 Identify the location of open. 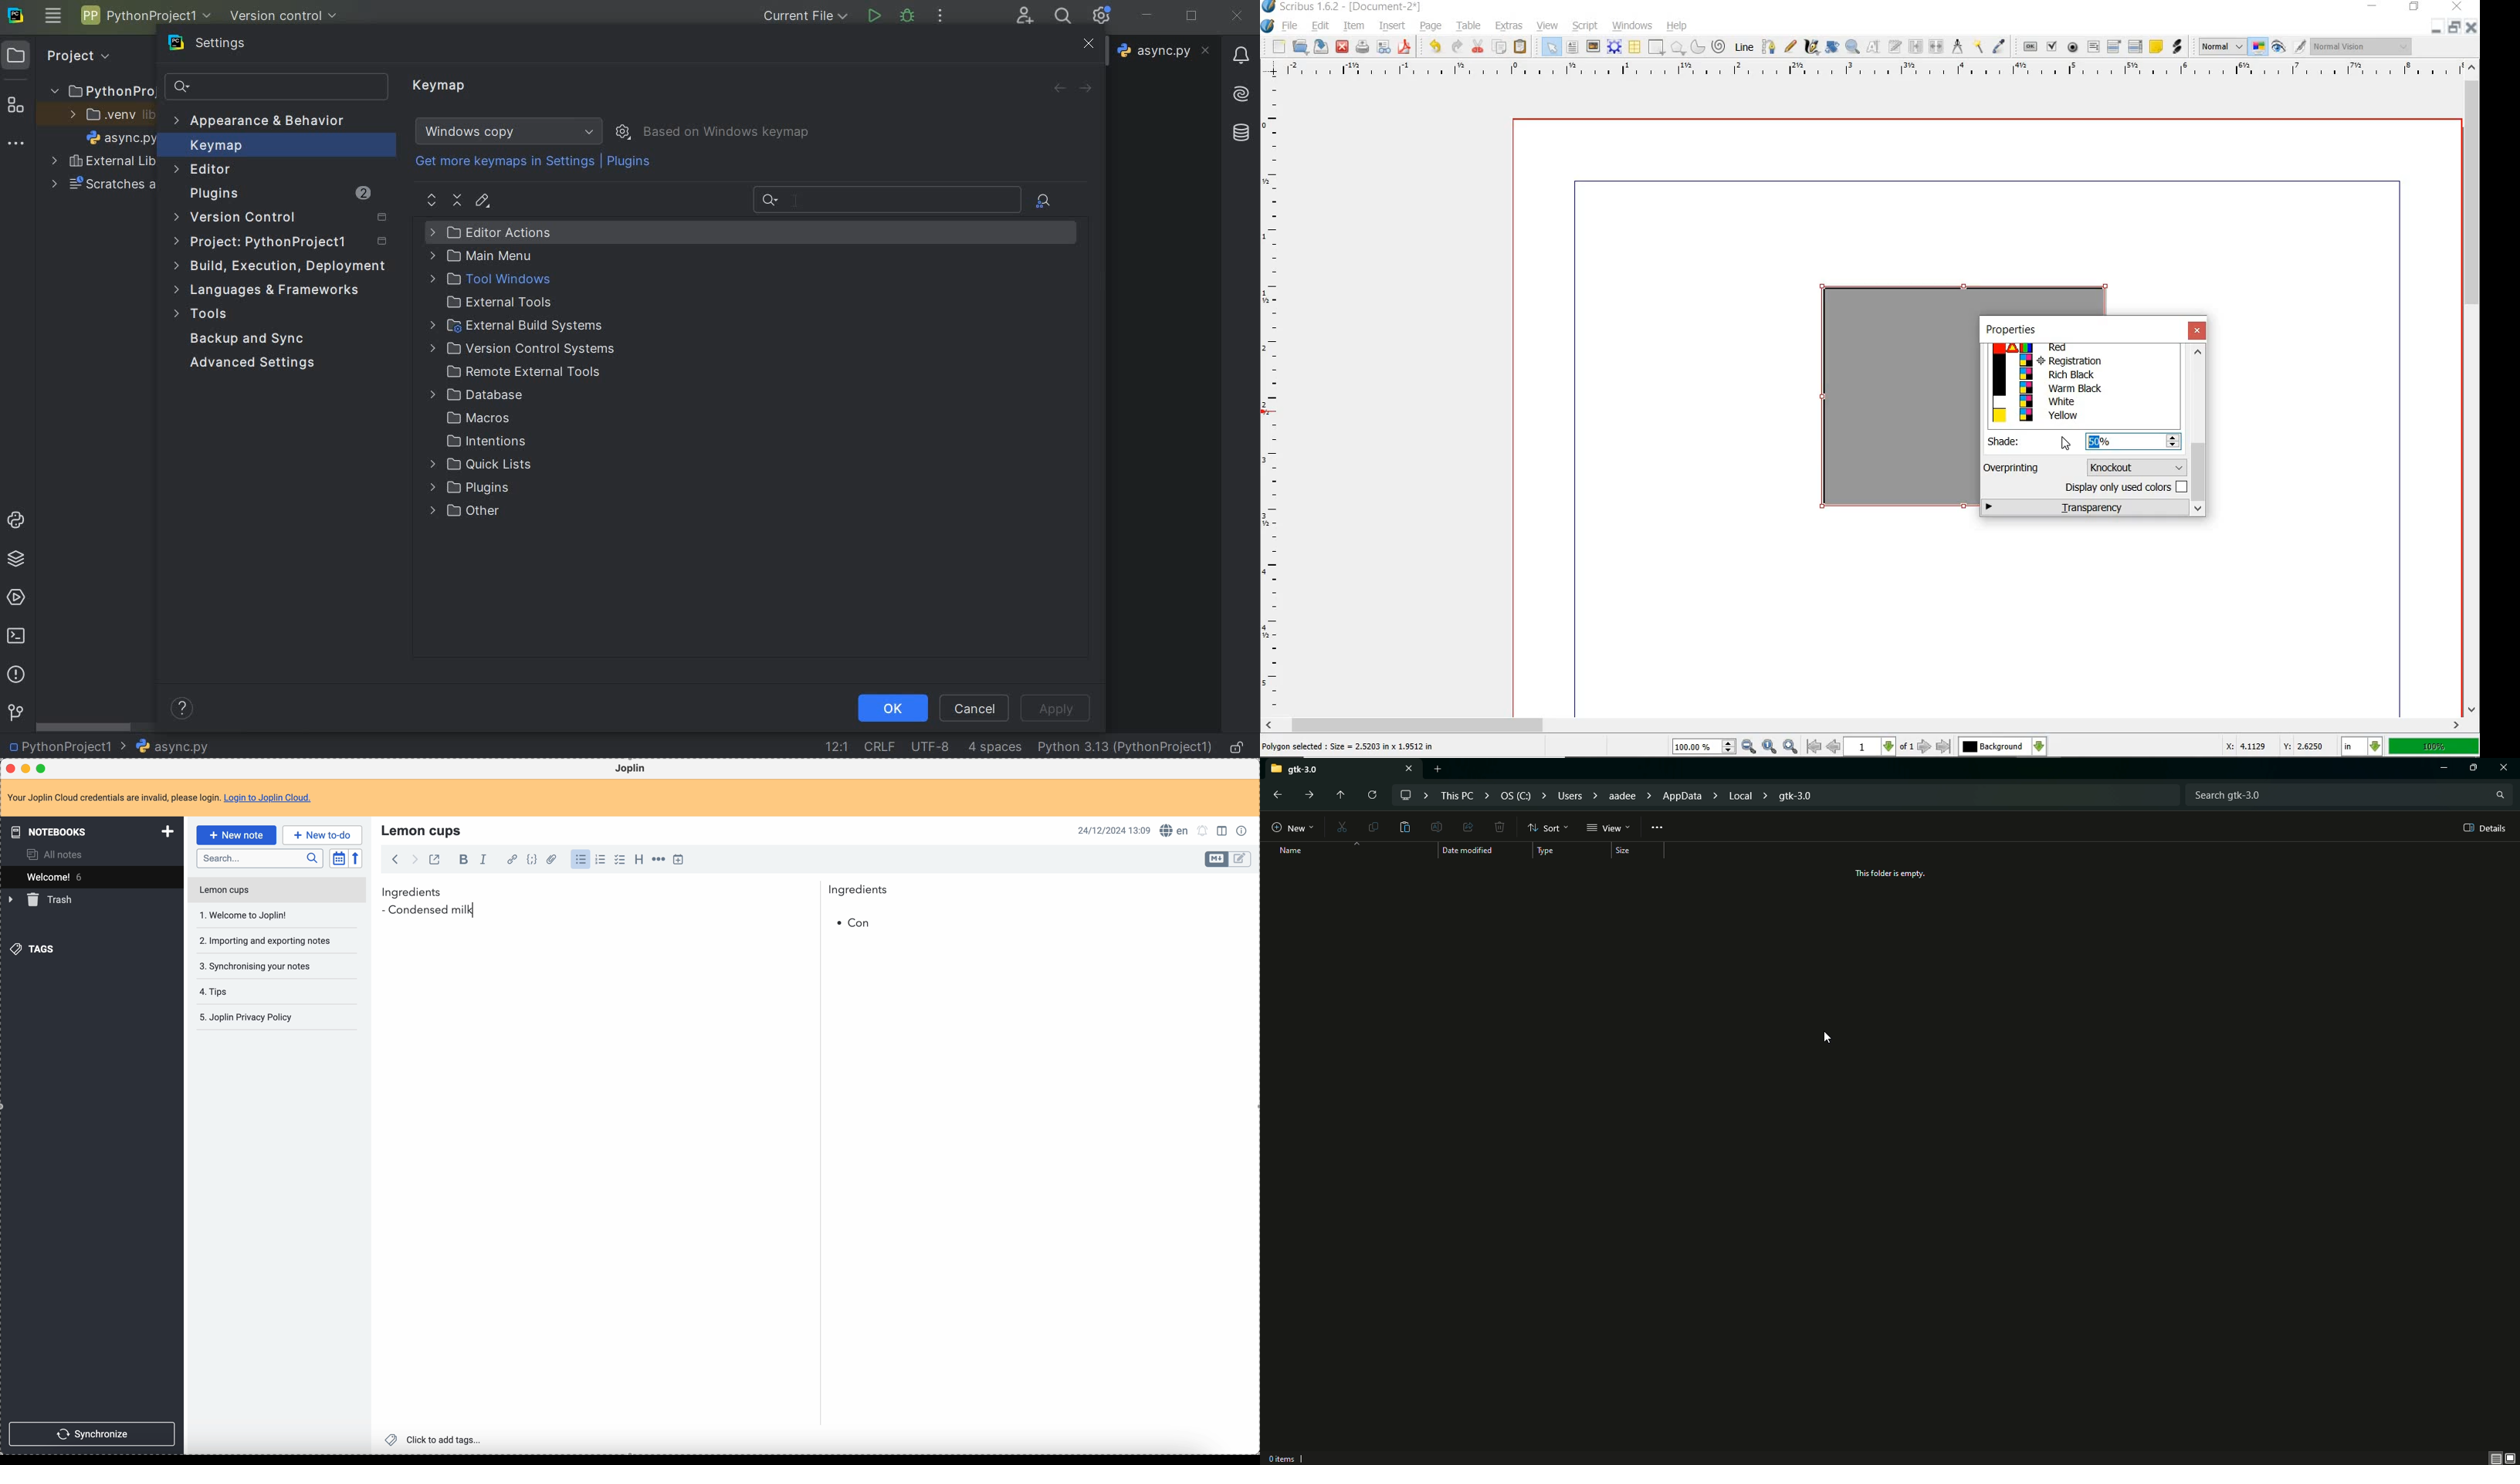
(1299, 48).